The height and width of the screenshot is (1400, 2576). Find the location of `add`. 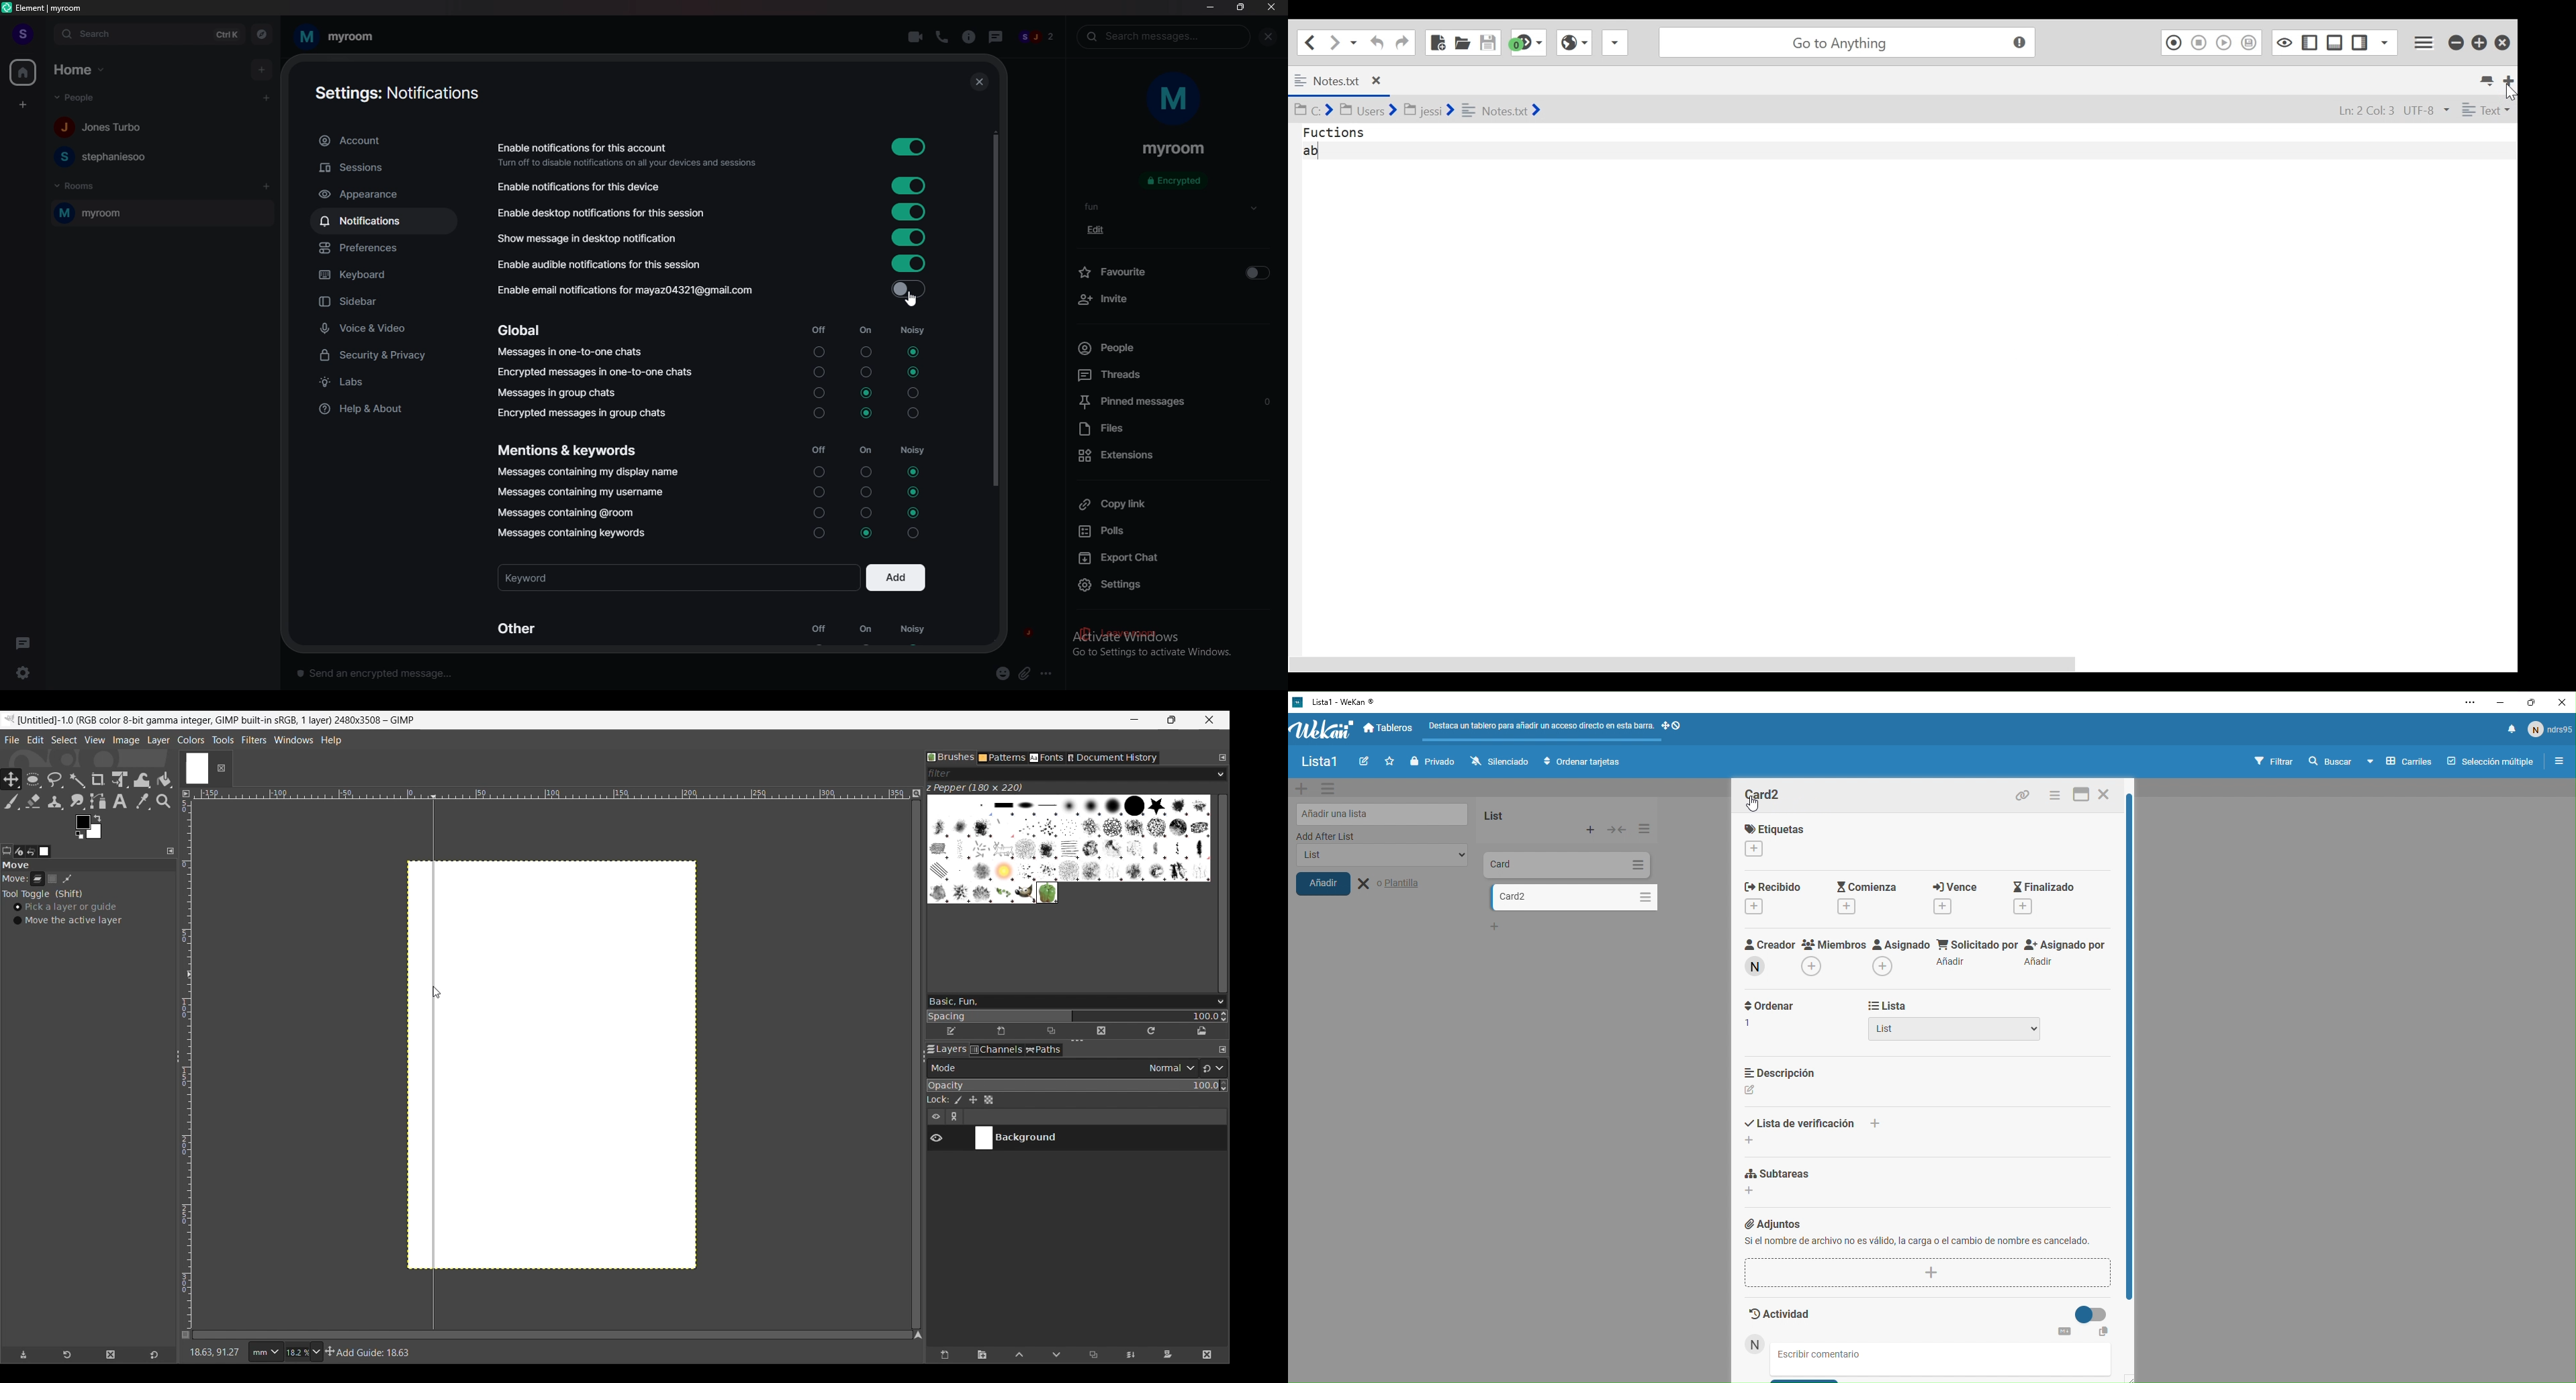

add is located at coordinates (261, 69).